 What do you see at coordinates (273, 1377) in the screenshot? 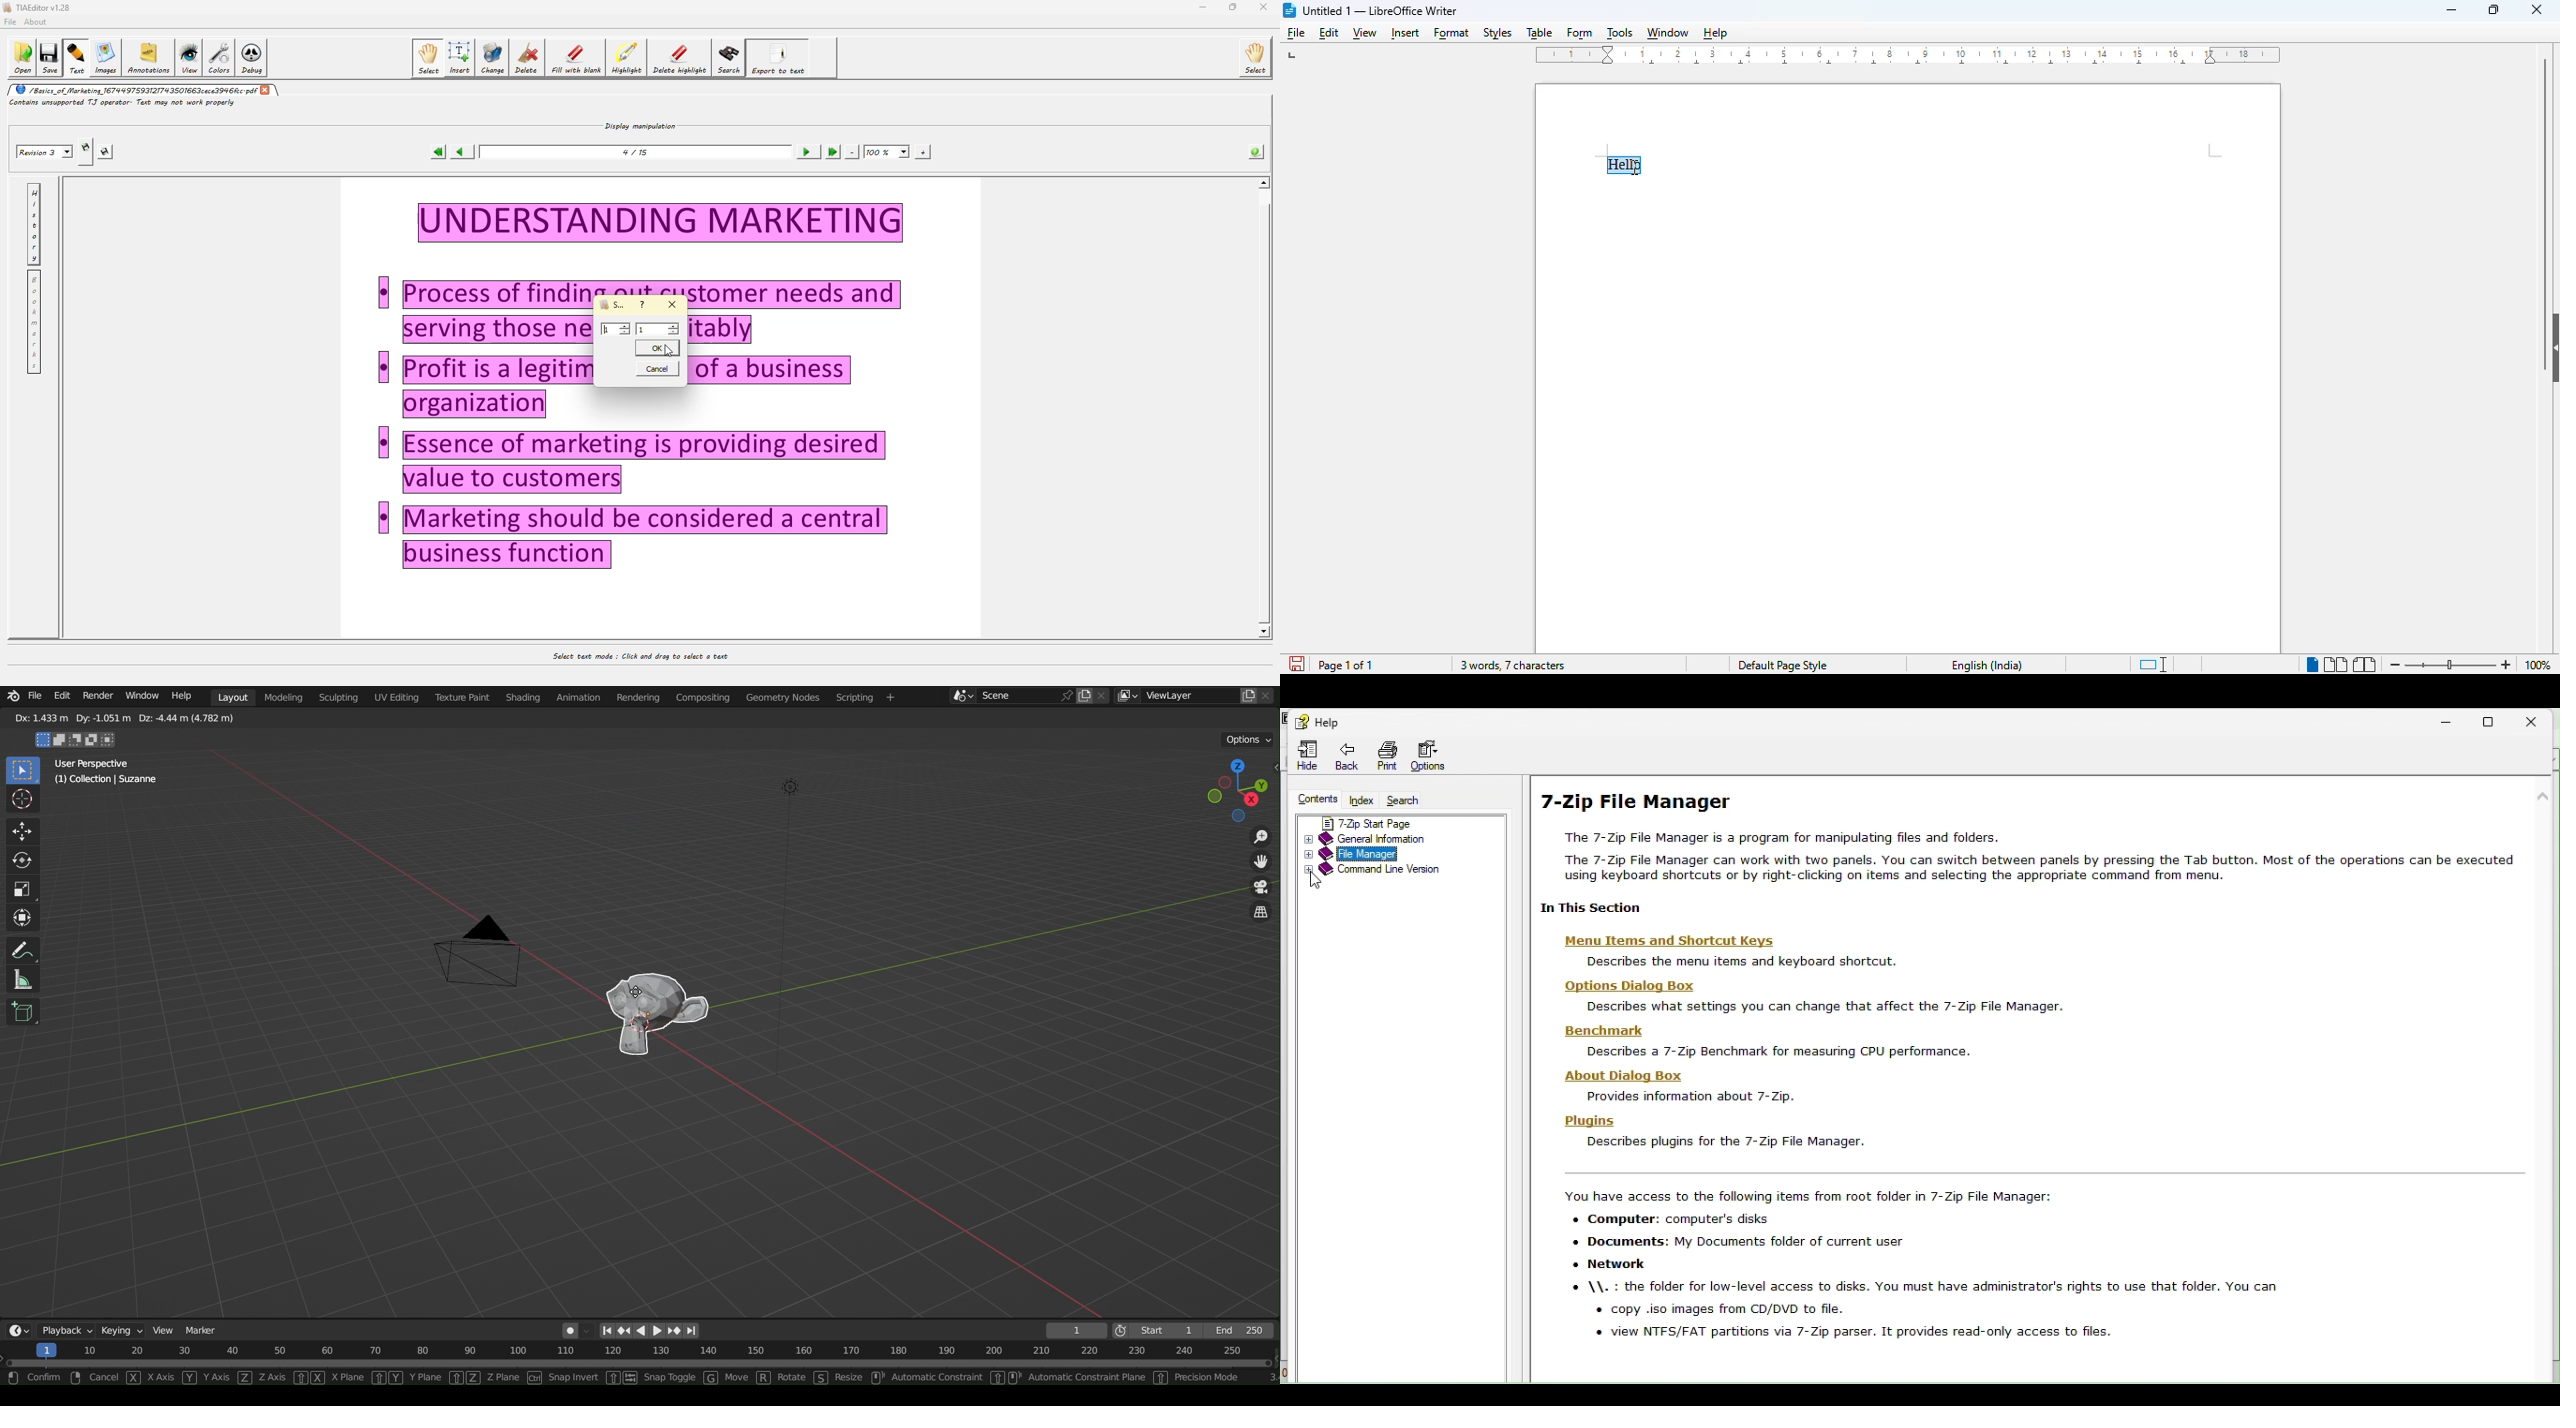
I see `Z aixs` at bounding box center [273, 1377].